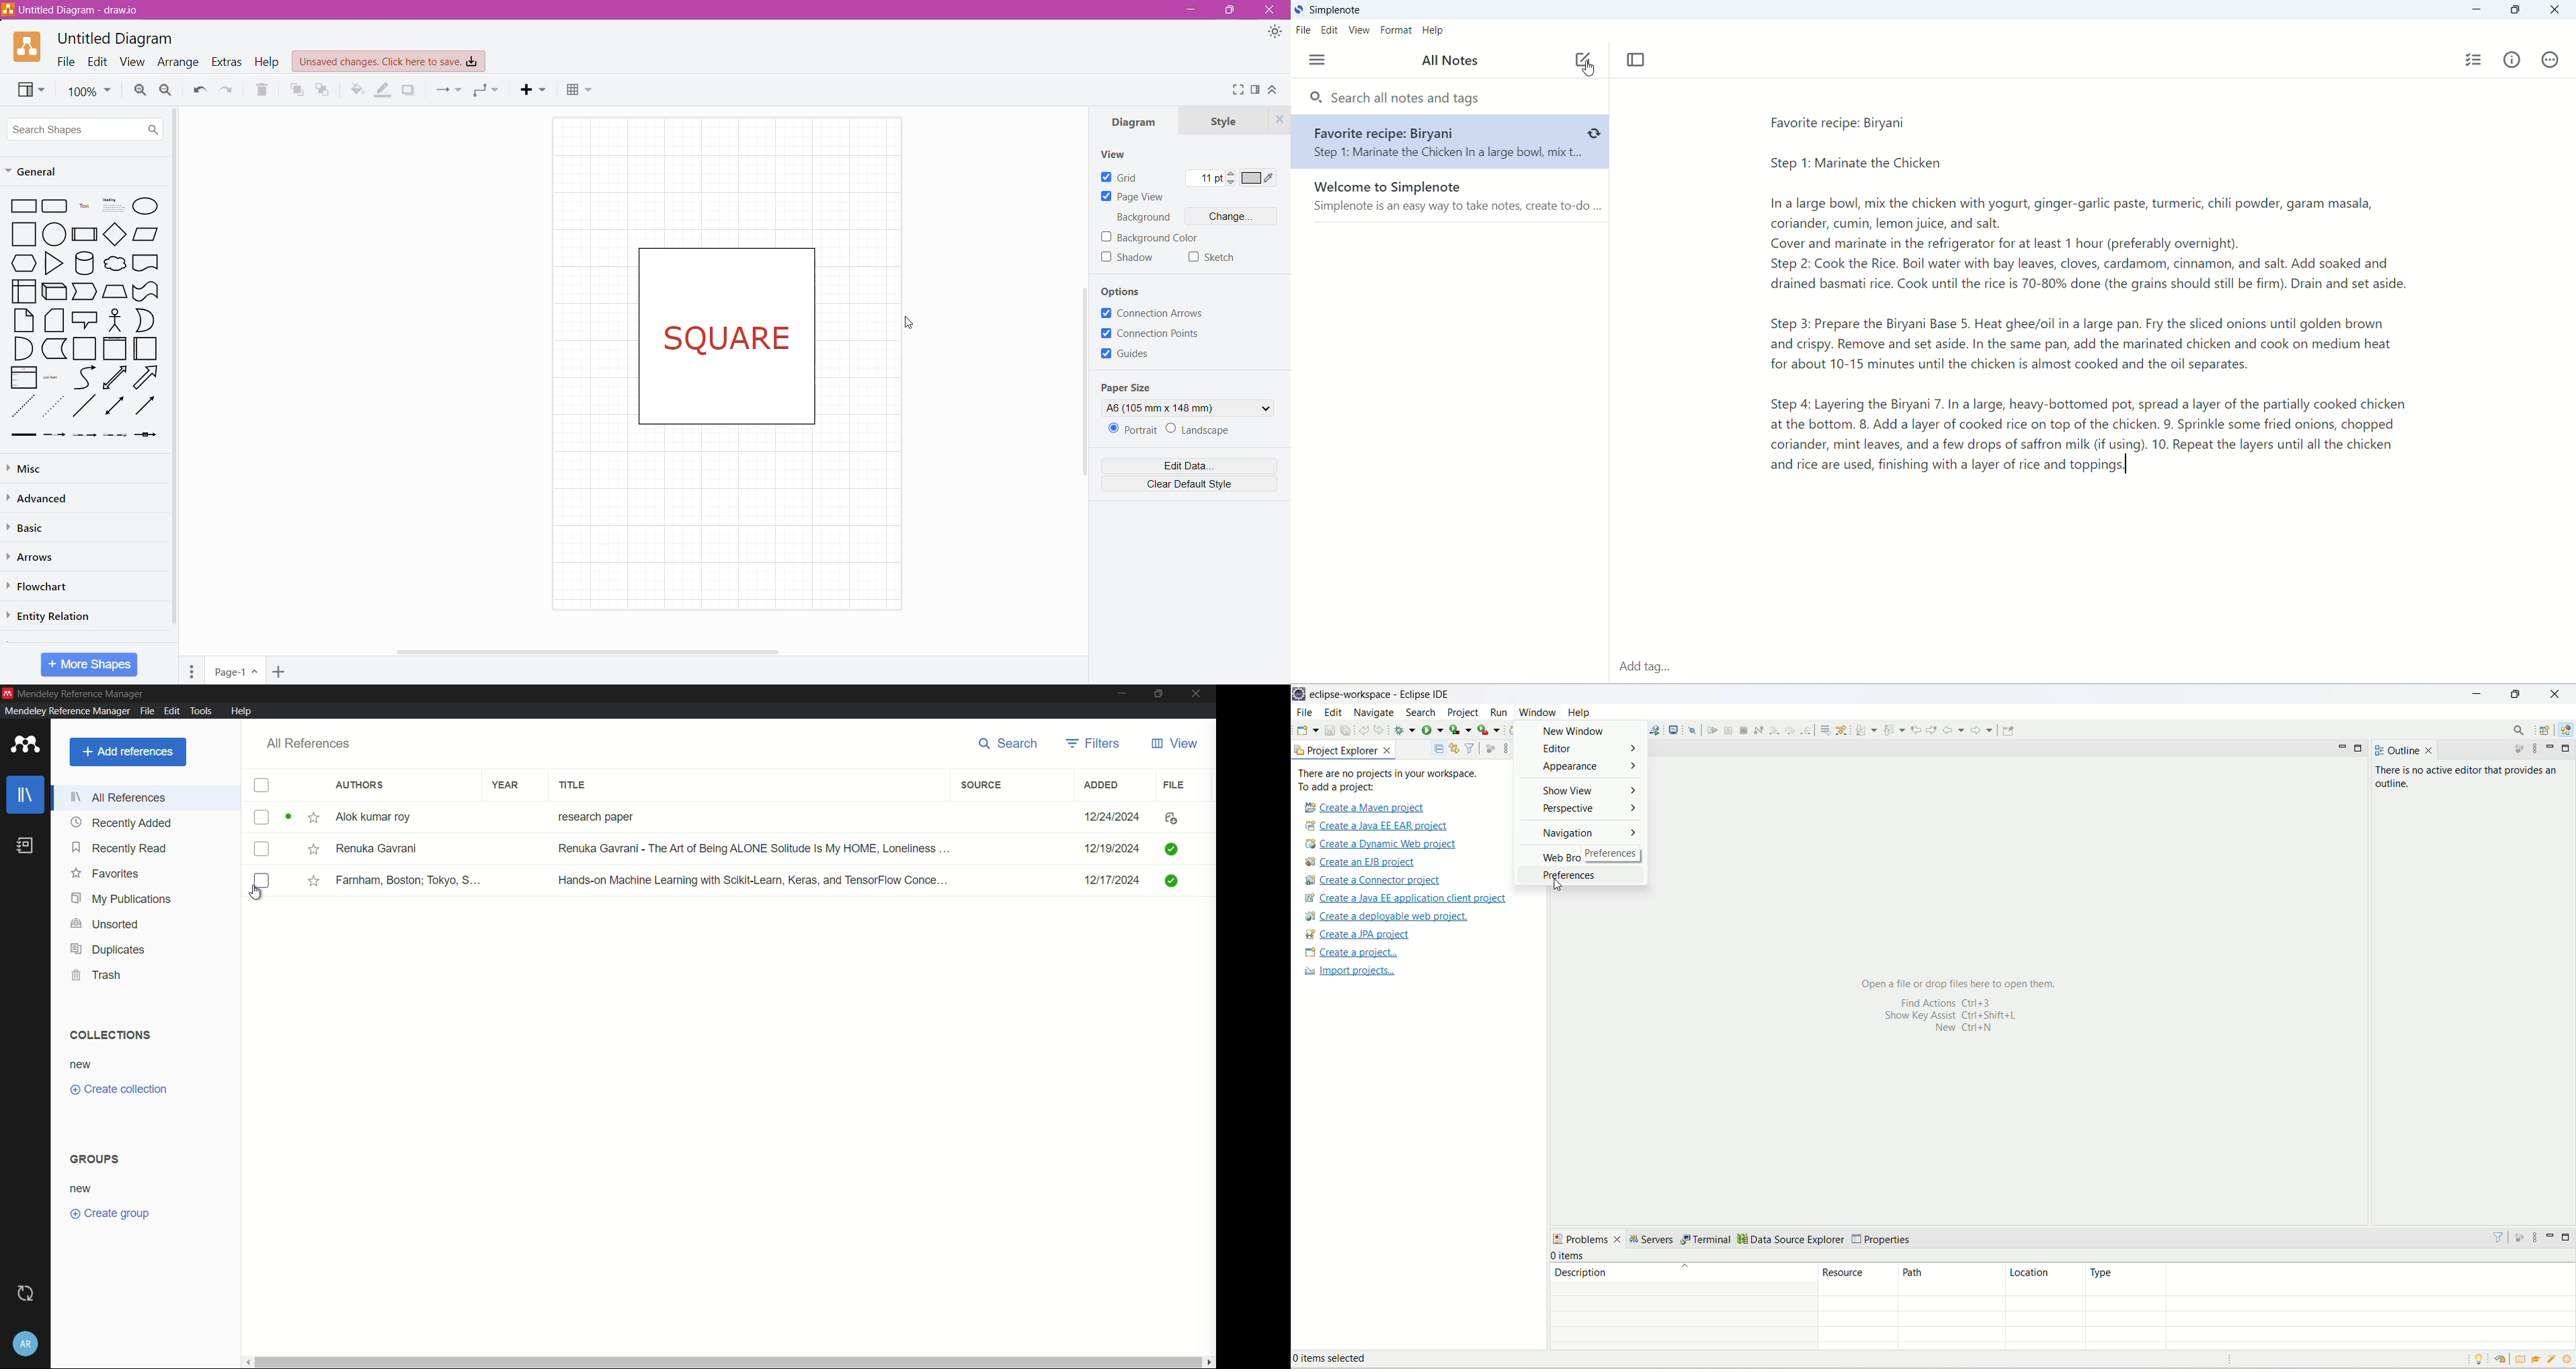  What do you see at coordinates (1313, 60) in the screenshot?
I see `menu` at bounding box center [1313, 60].